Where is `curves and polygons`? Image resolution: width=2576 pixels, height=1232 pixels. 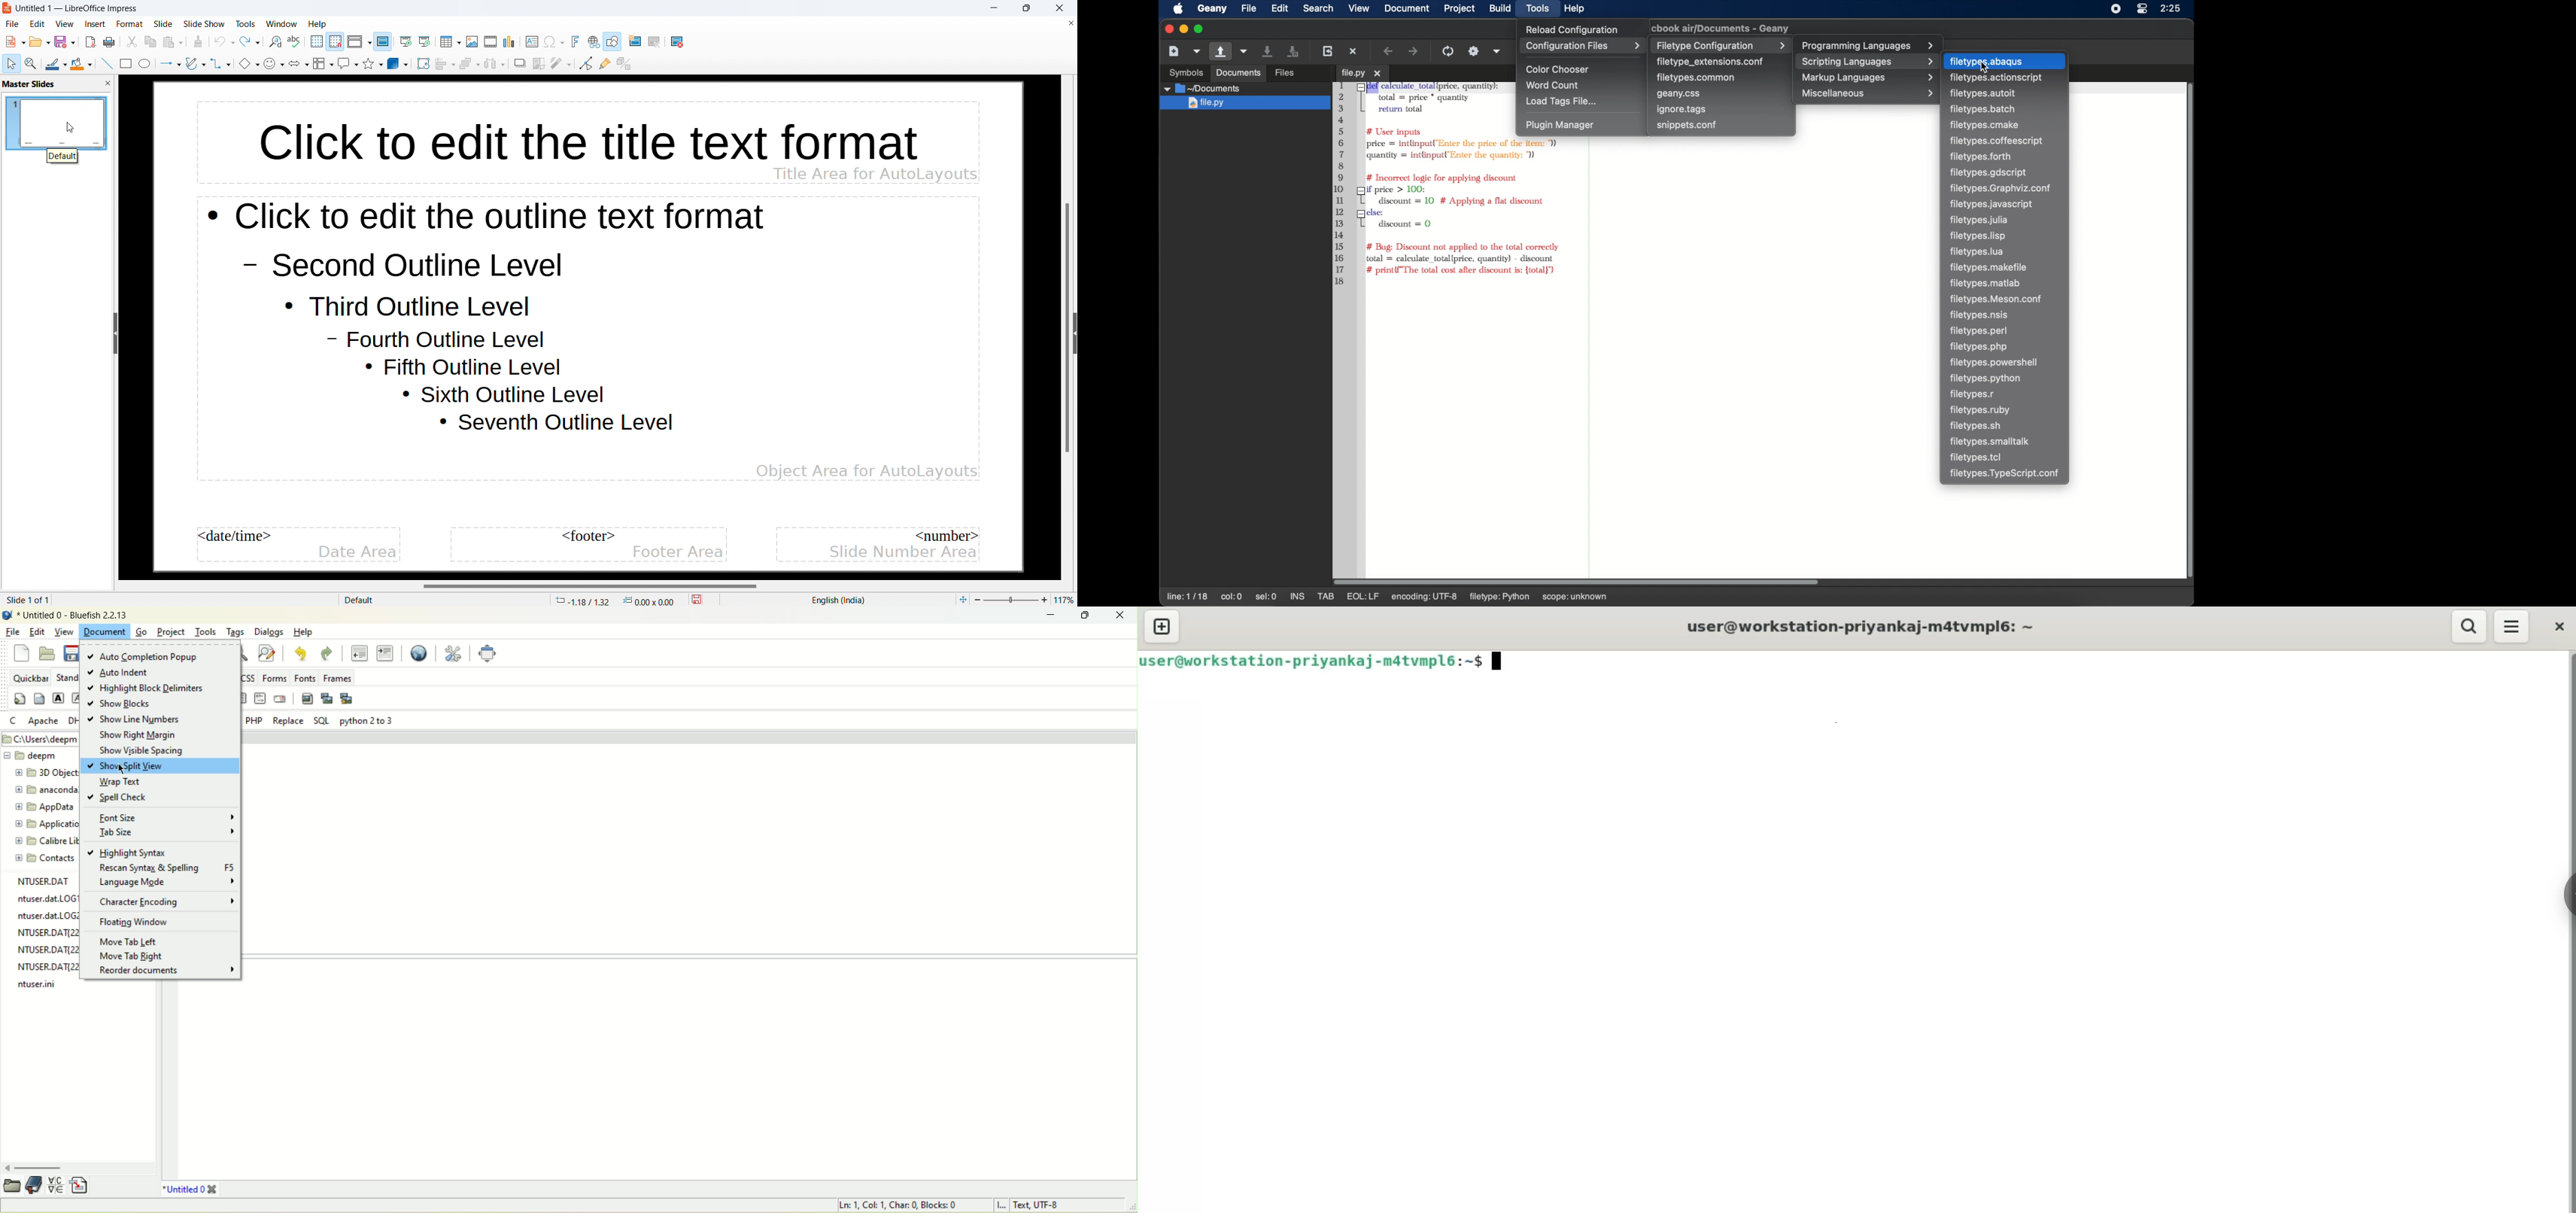
curves and polygons is located at coordinates (196, 63).